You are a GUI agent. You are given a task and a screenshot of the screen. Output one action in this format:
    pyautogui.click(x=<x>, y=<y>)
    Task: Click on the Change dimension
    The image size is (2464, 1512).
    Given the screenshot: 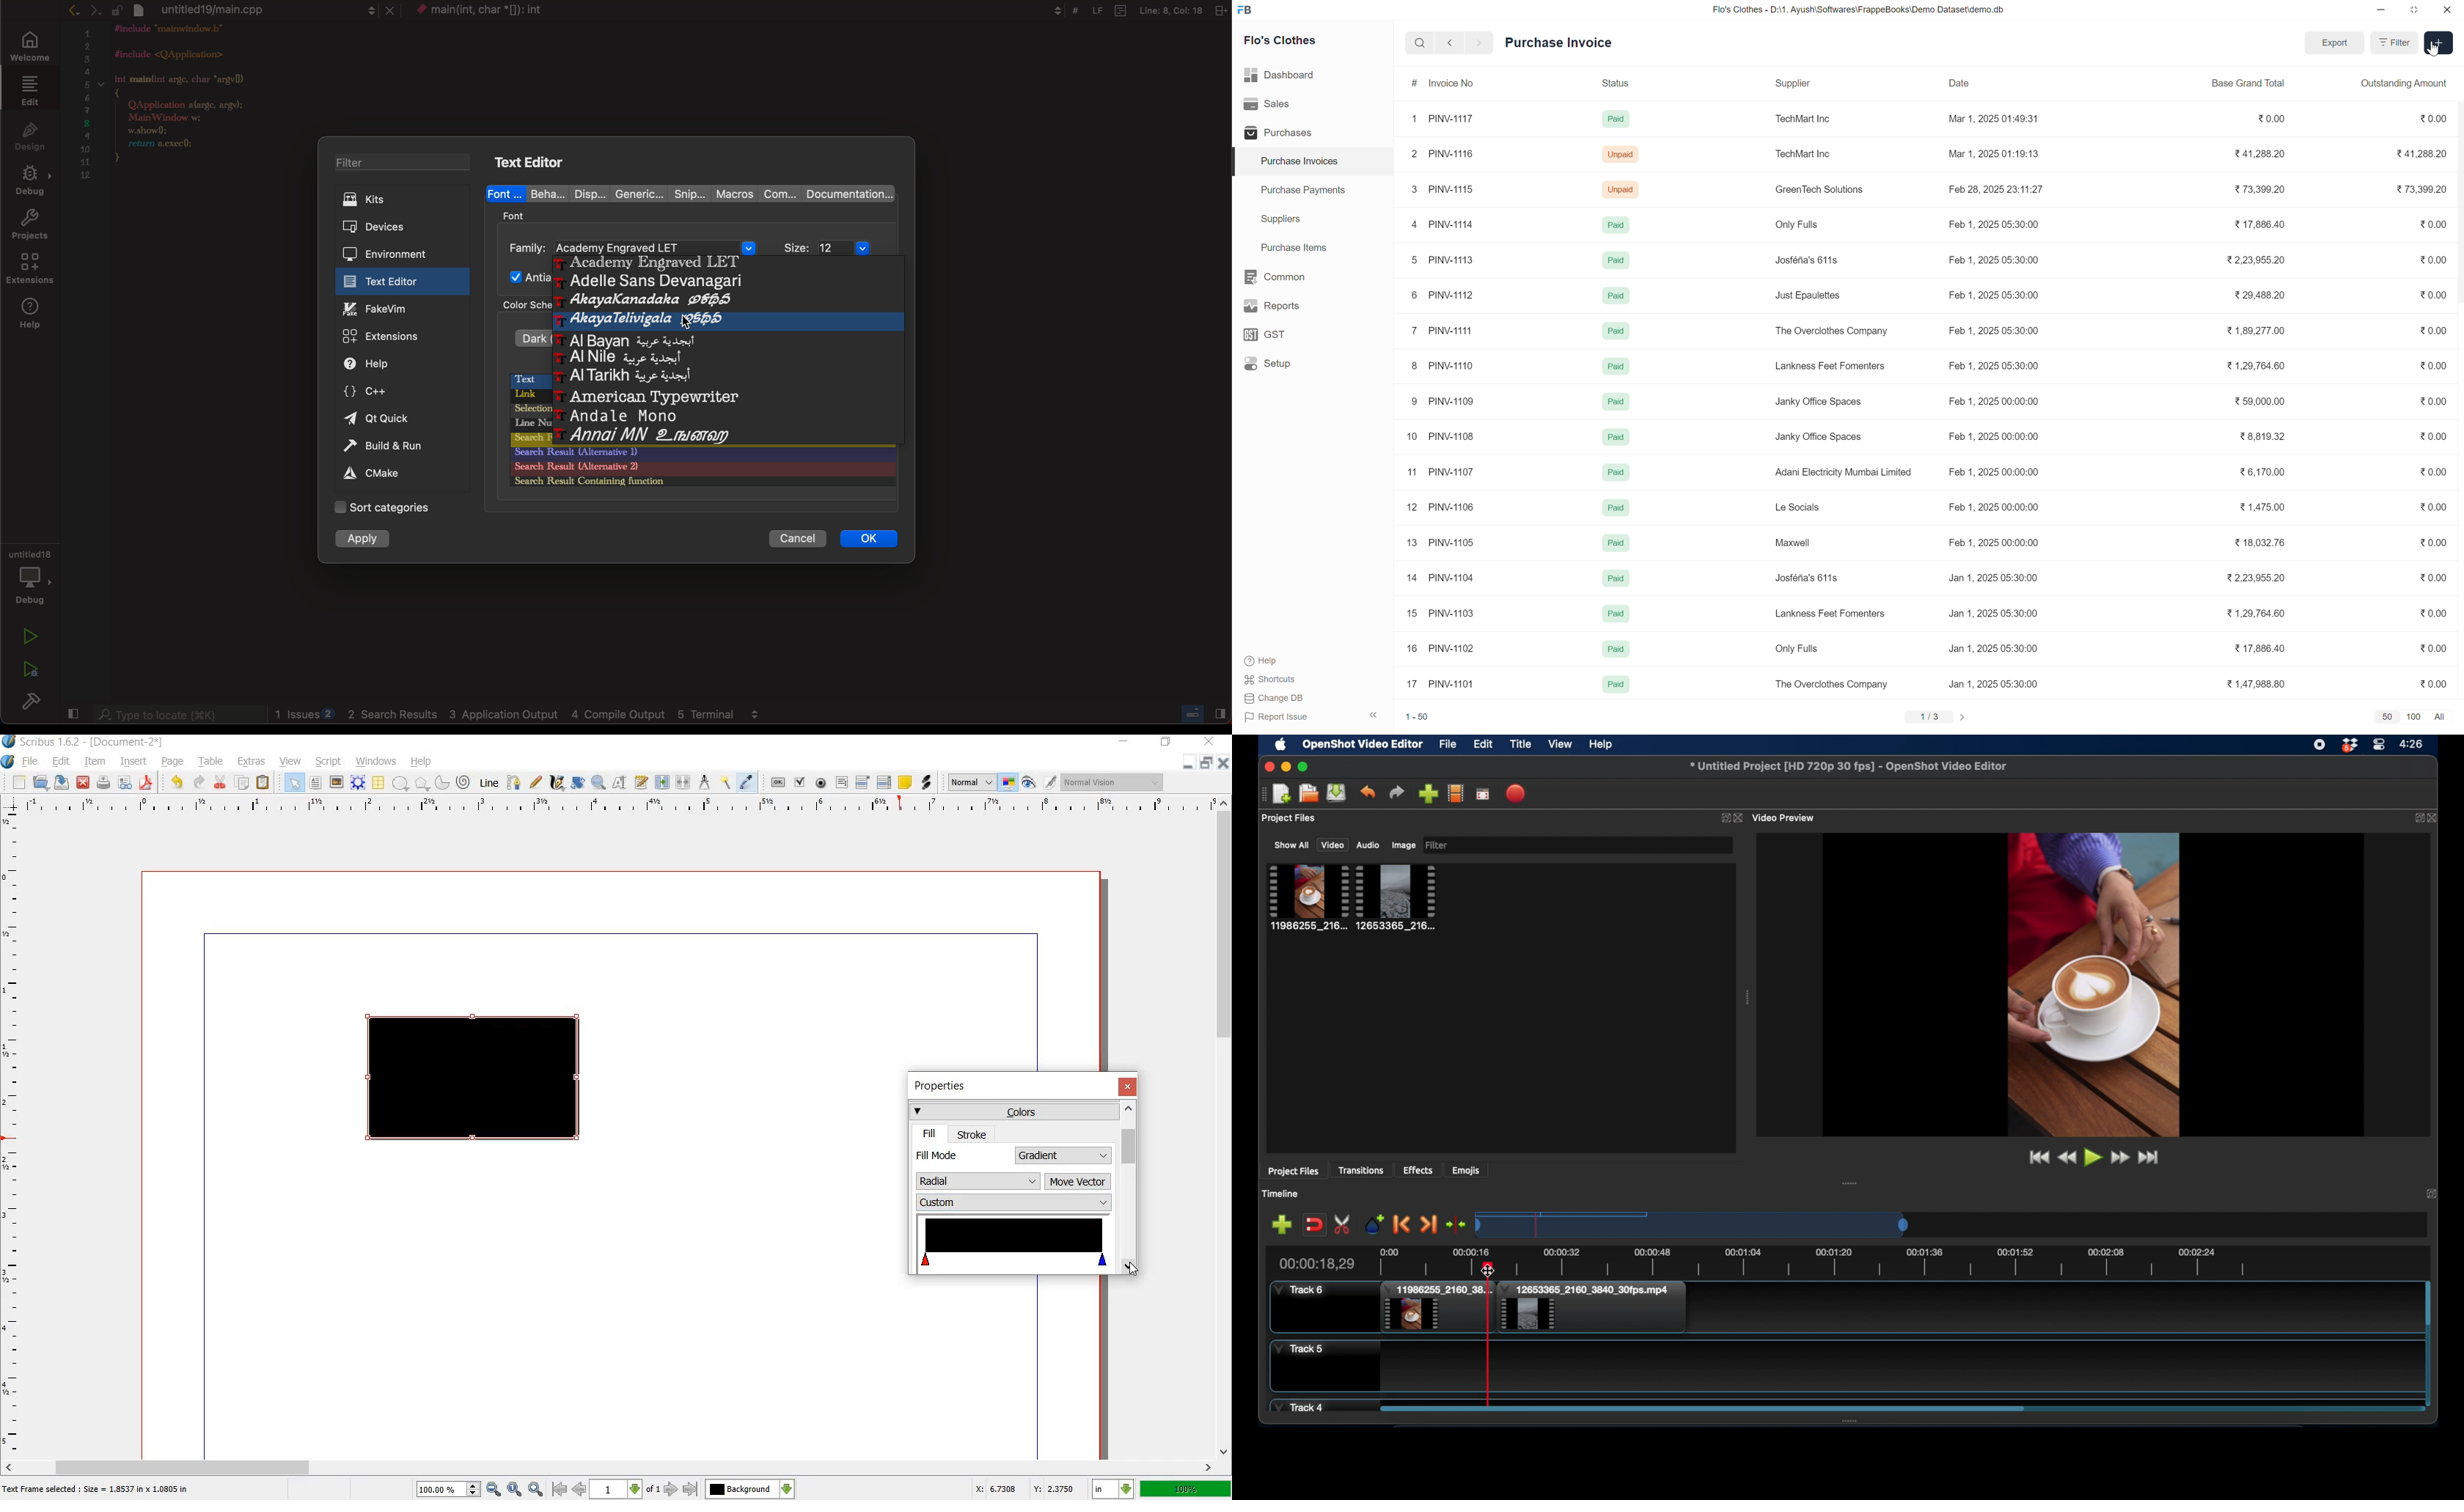 What is the action you would take?
    pyautogui.click(x=2414, y=10)
    